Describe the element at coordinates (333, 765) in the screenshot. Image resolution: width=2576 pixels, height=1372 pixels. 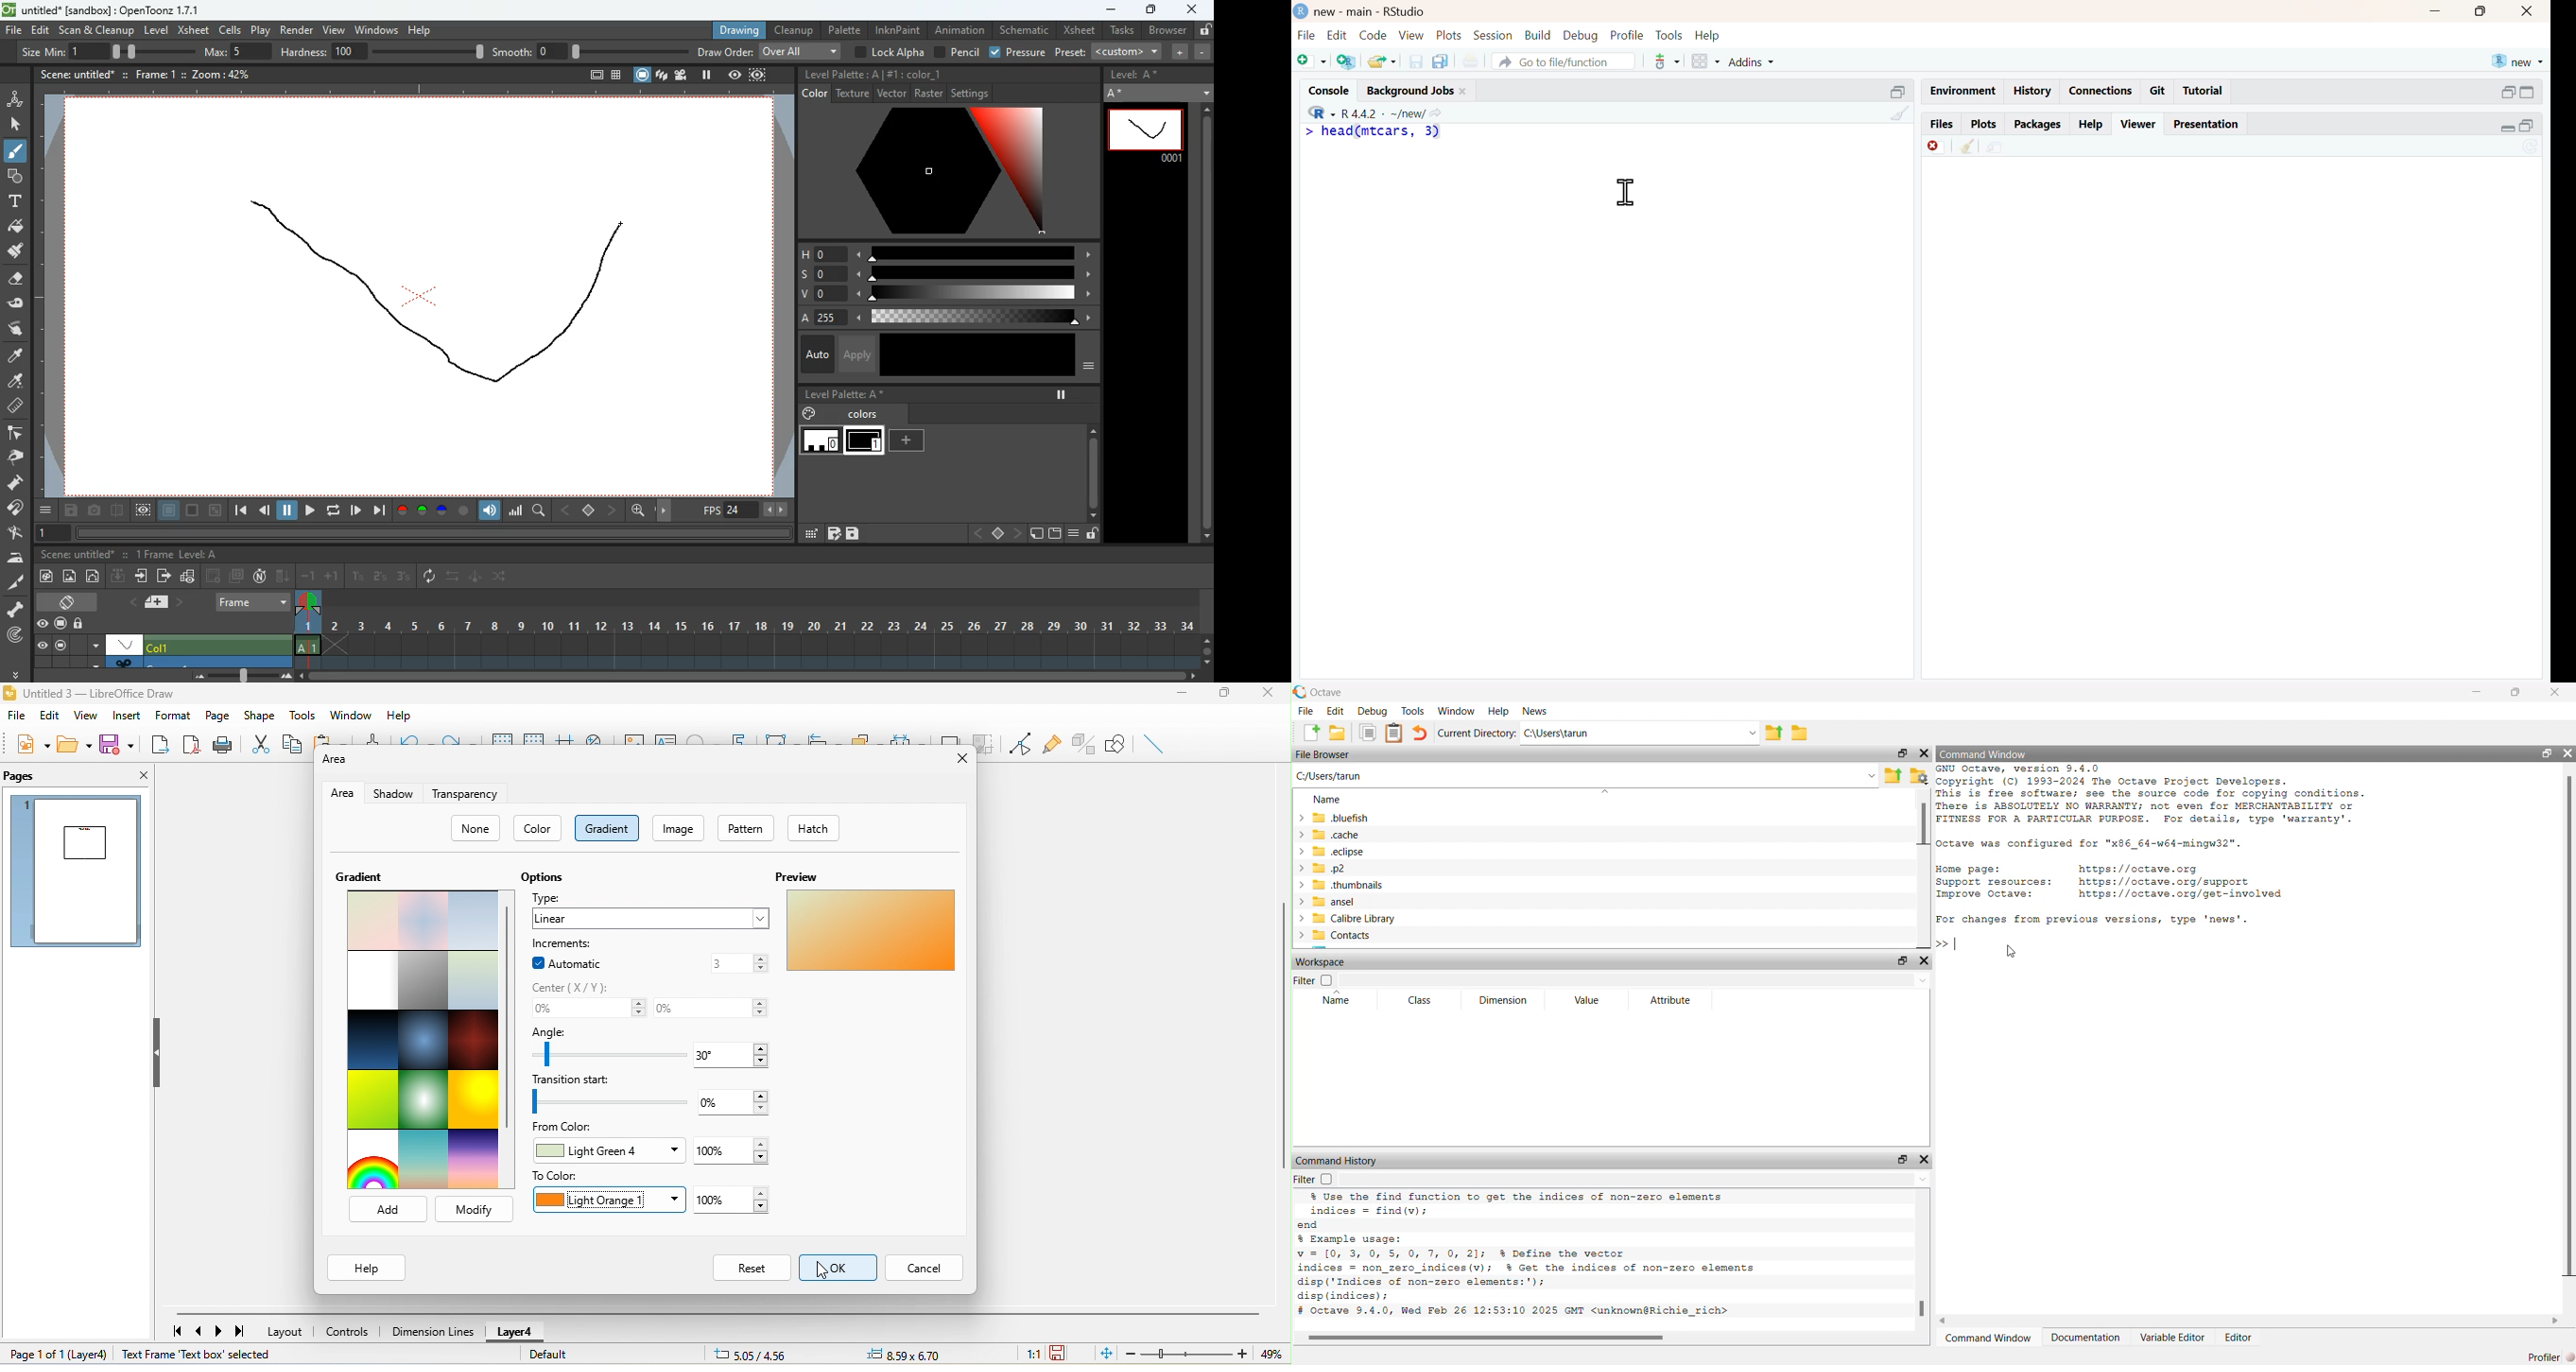
I see `area` at that location.